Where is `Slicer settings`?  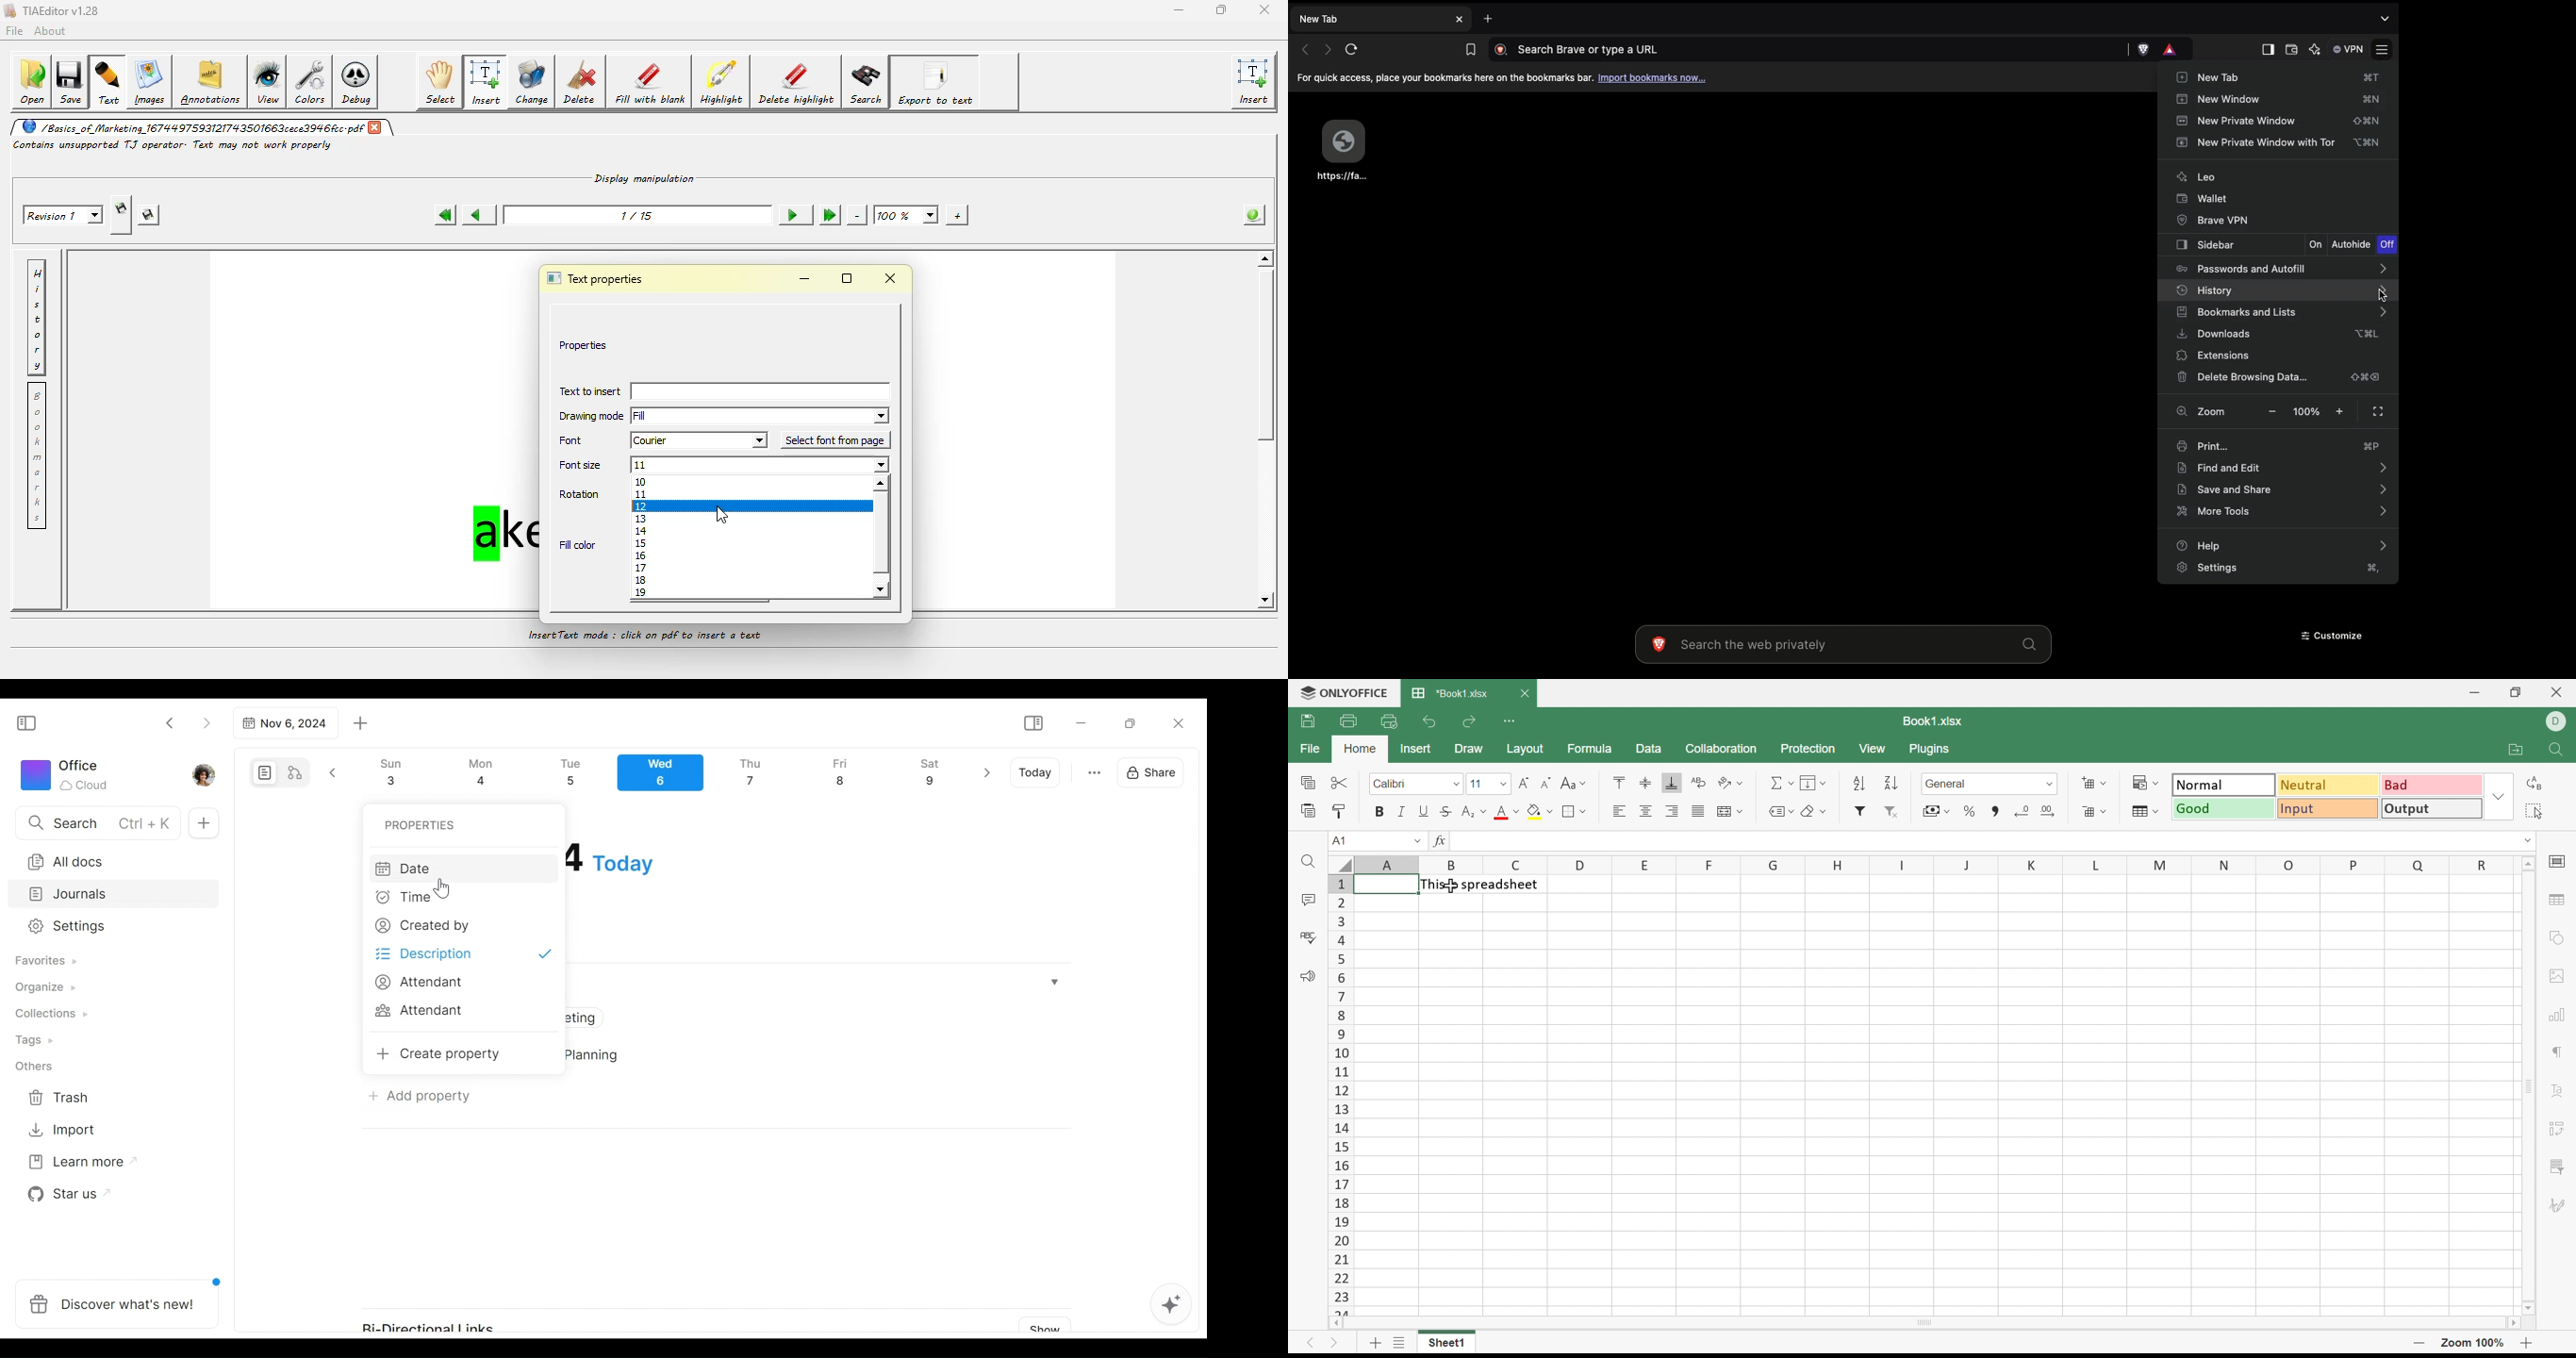 Slicer settings is located at coordinates (2558, 1167).